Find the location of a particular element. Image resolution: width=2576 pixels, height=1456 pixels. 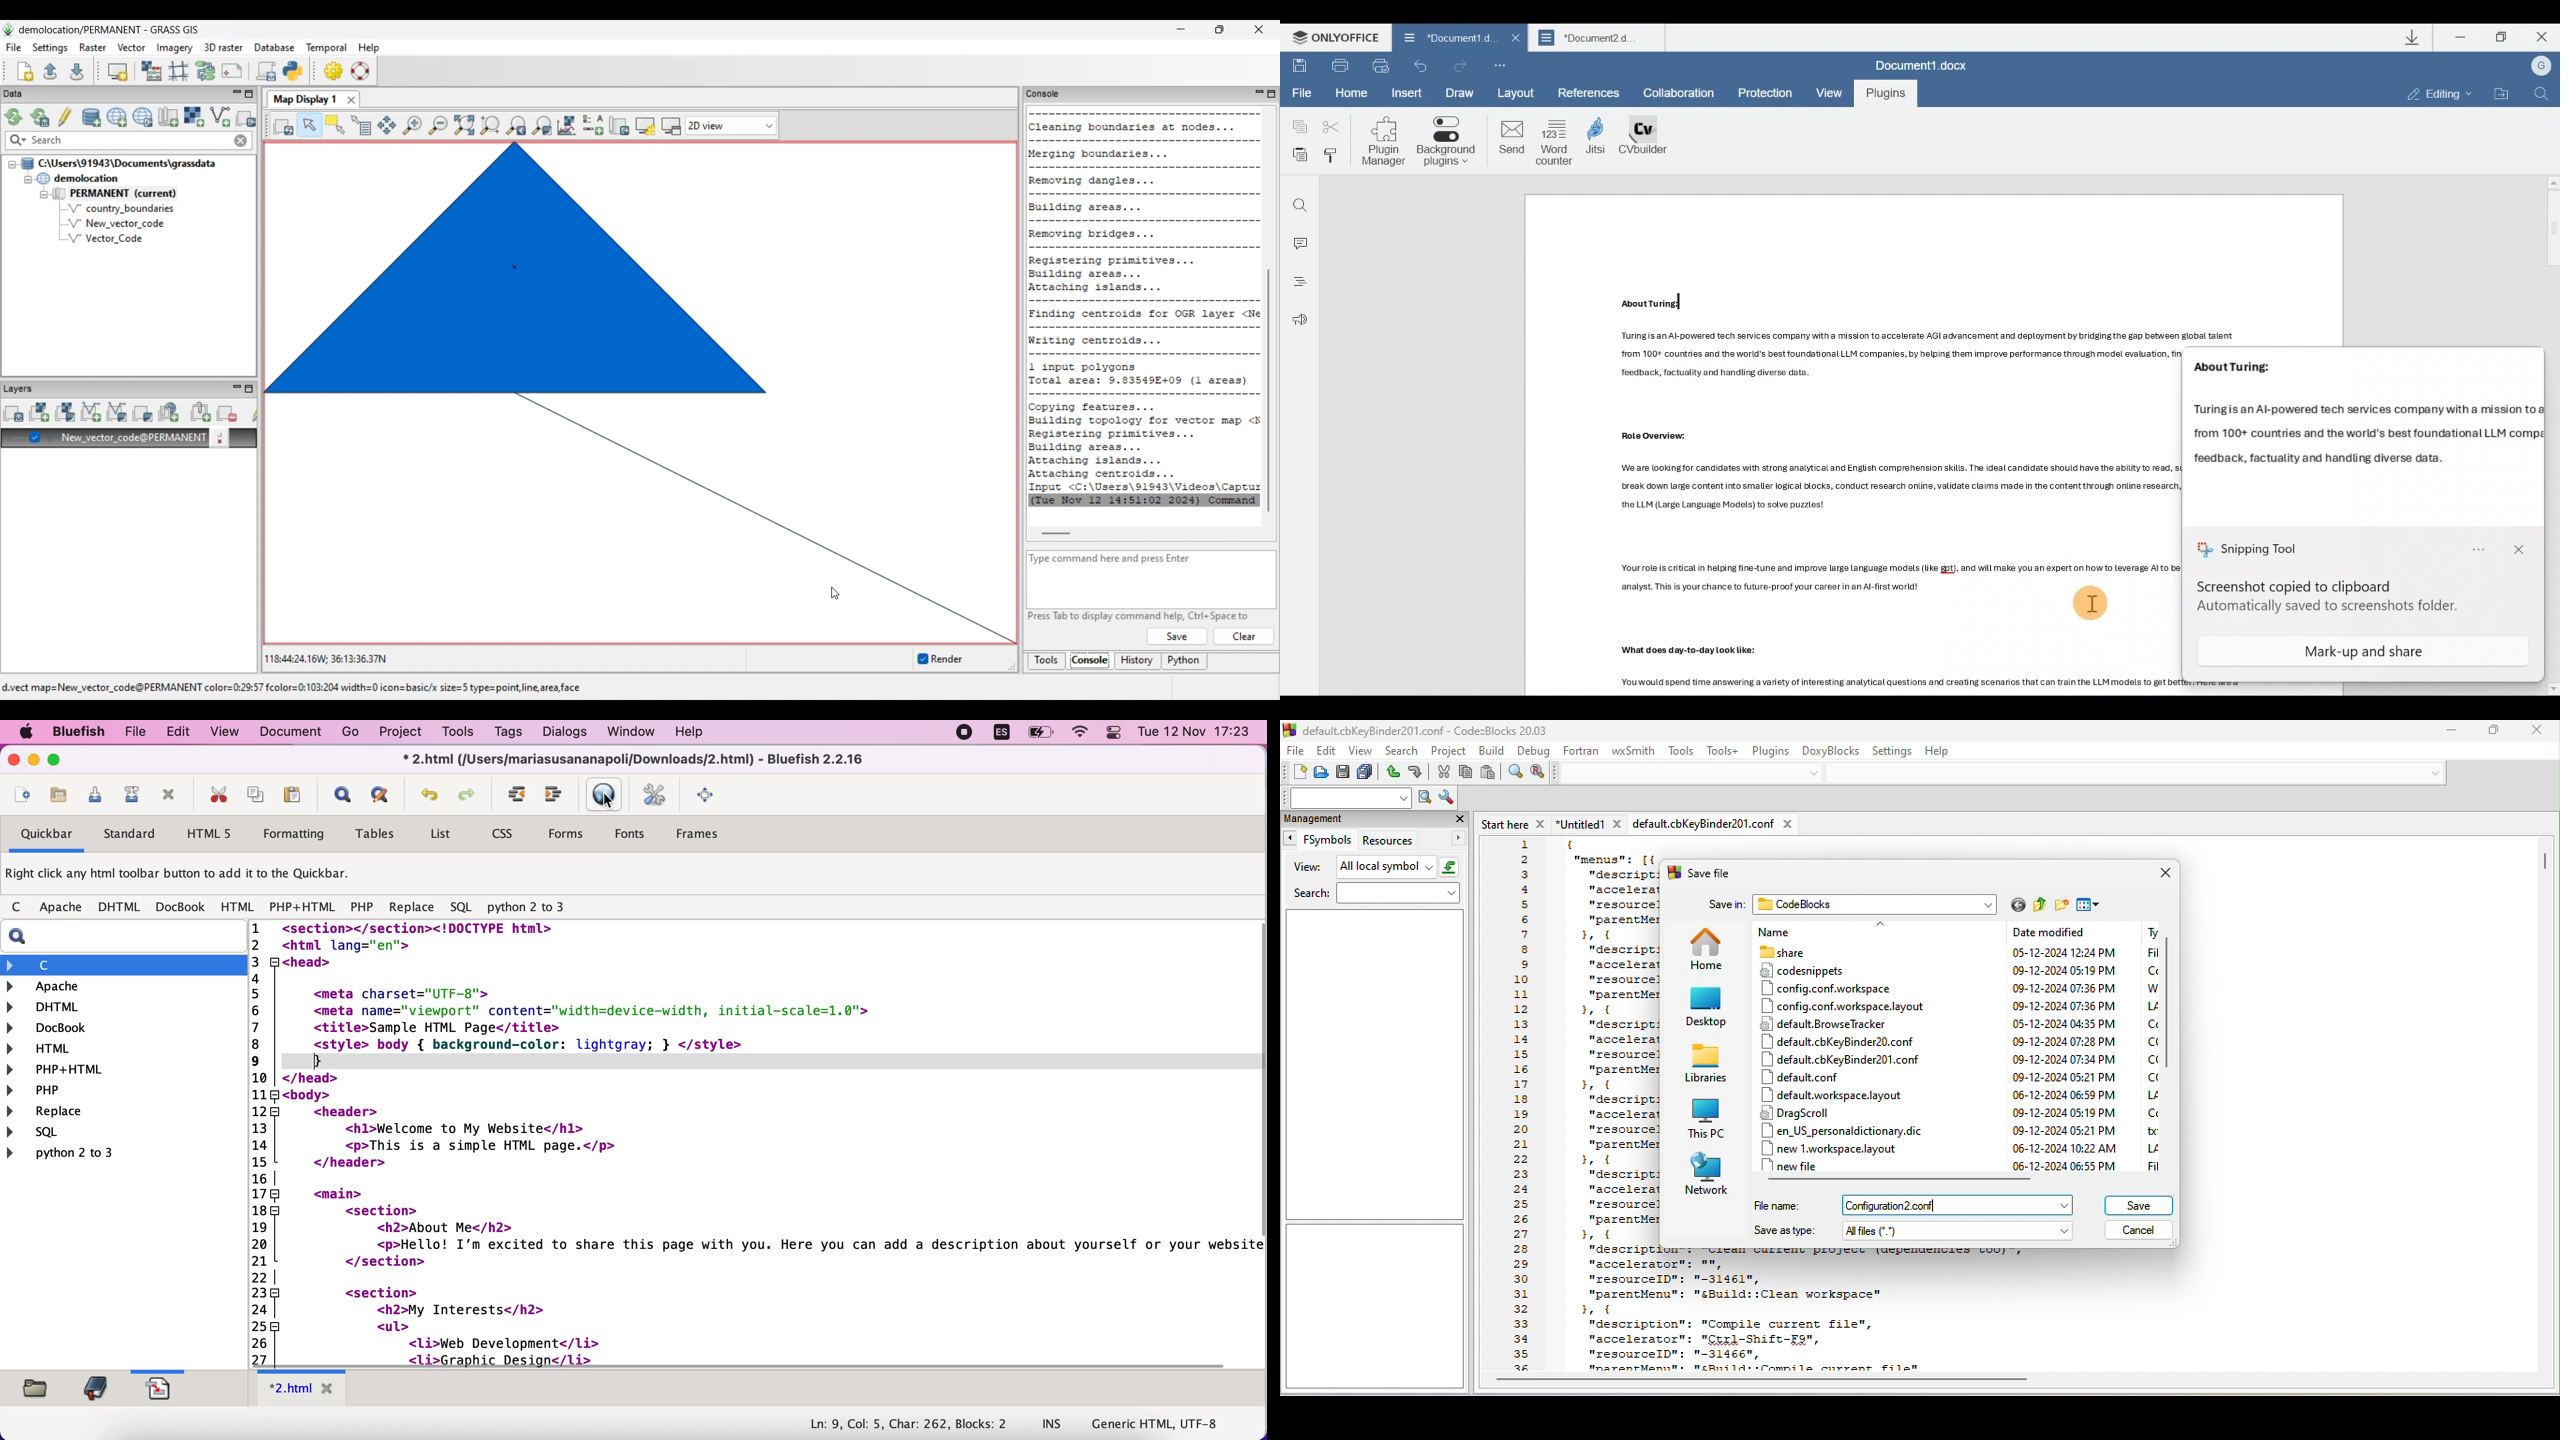

defaultcbkey binder is located at coordinates (1713, 824).